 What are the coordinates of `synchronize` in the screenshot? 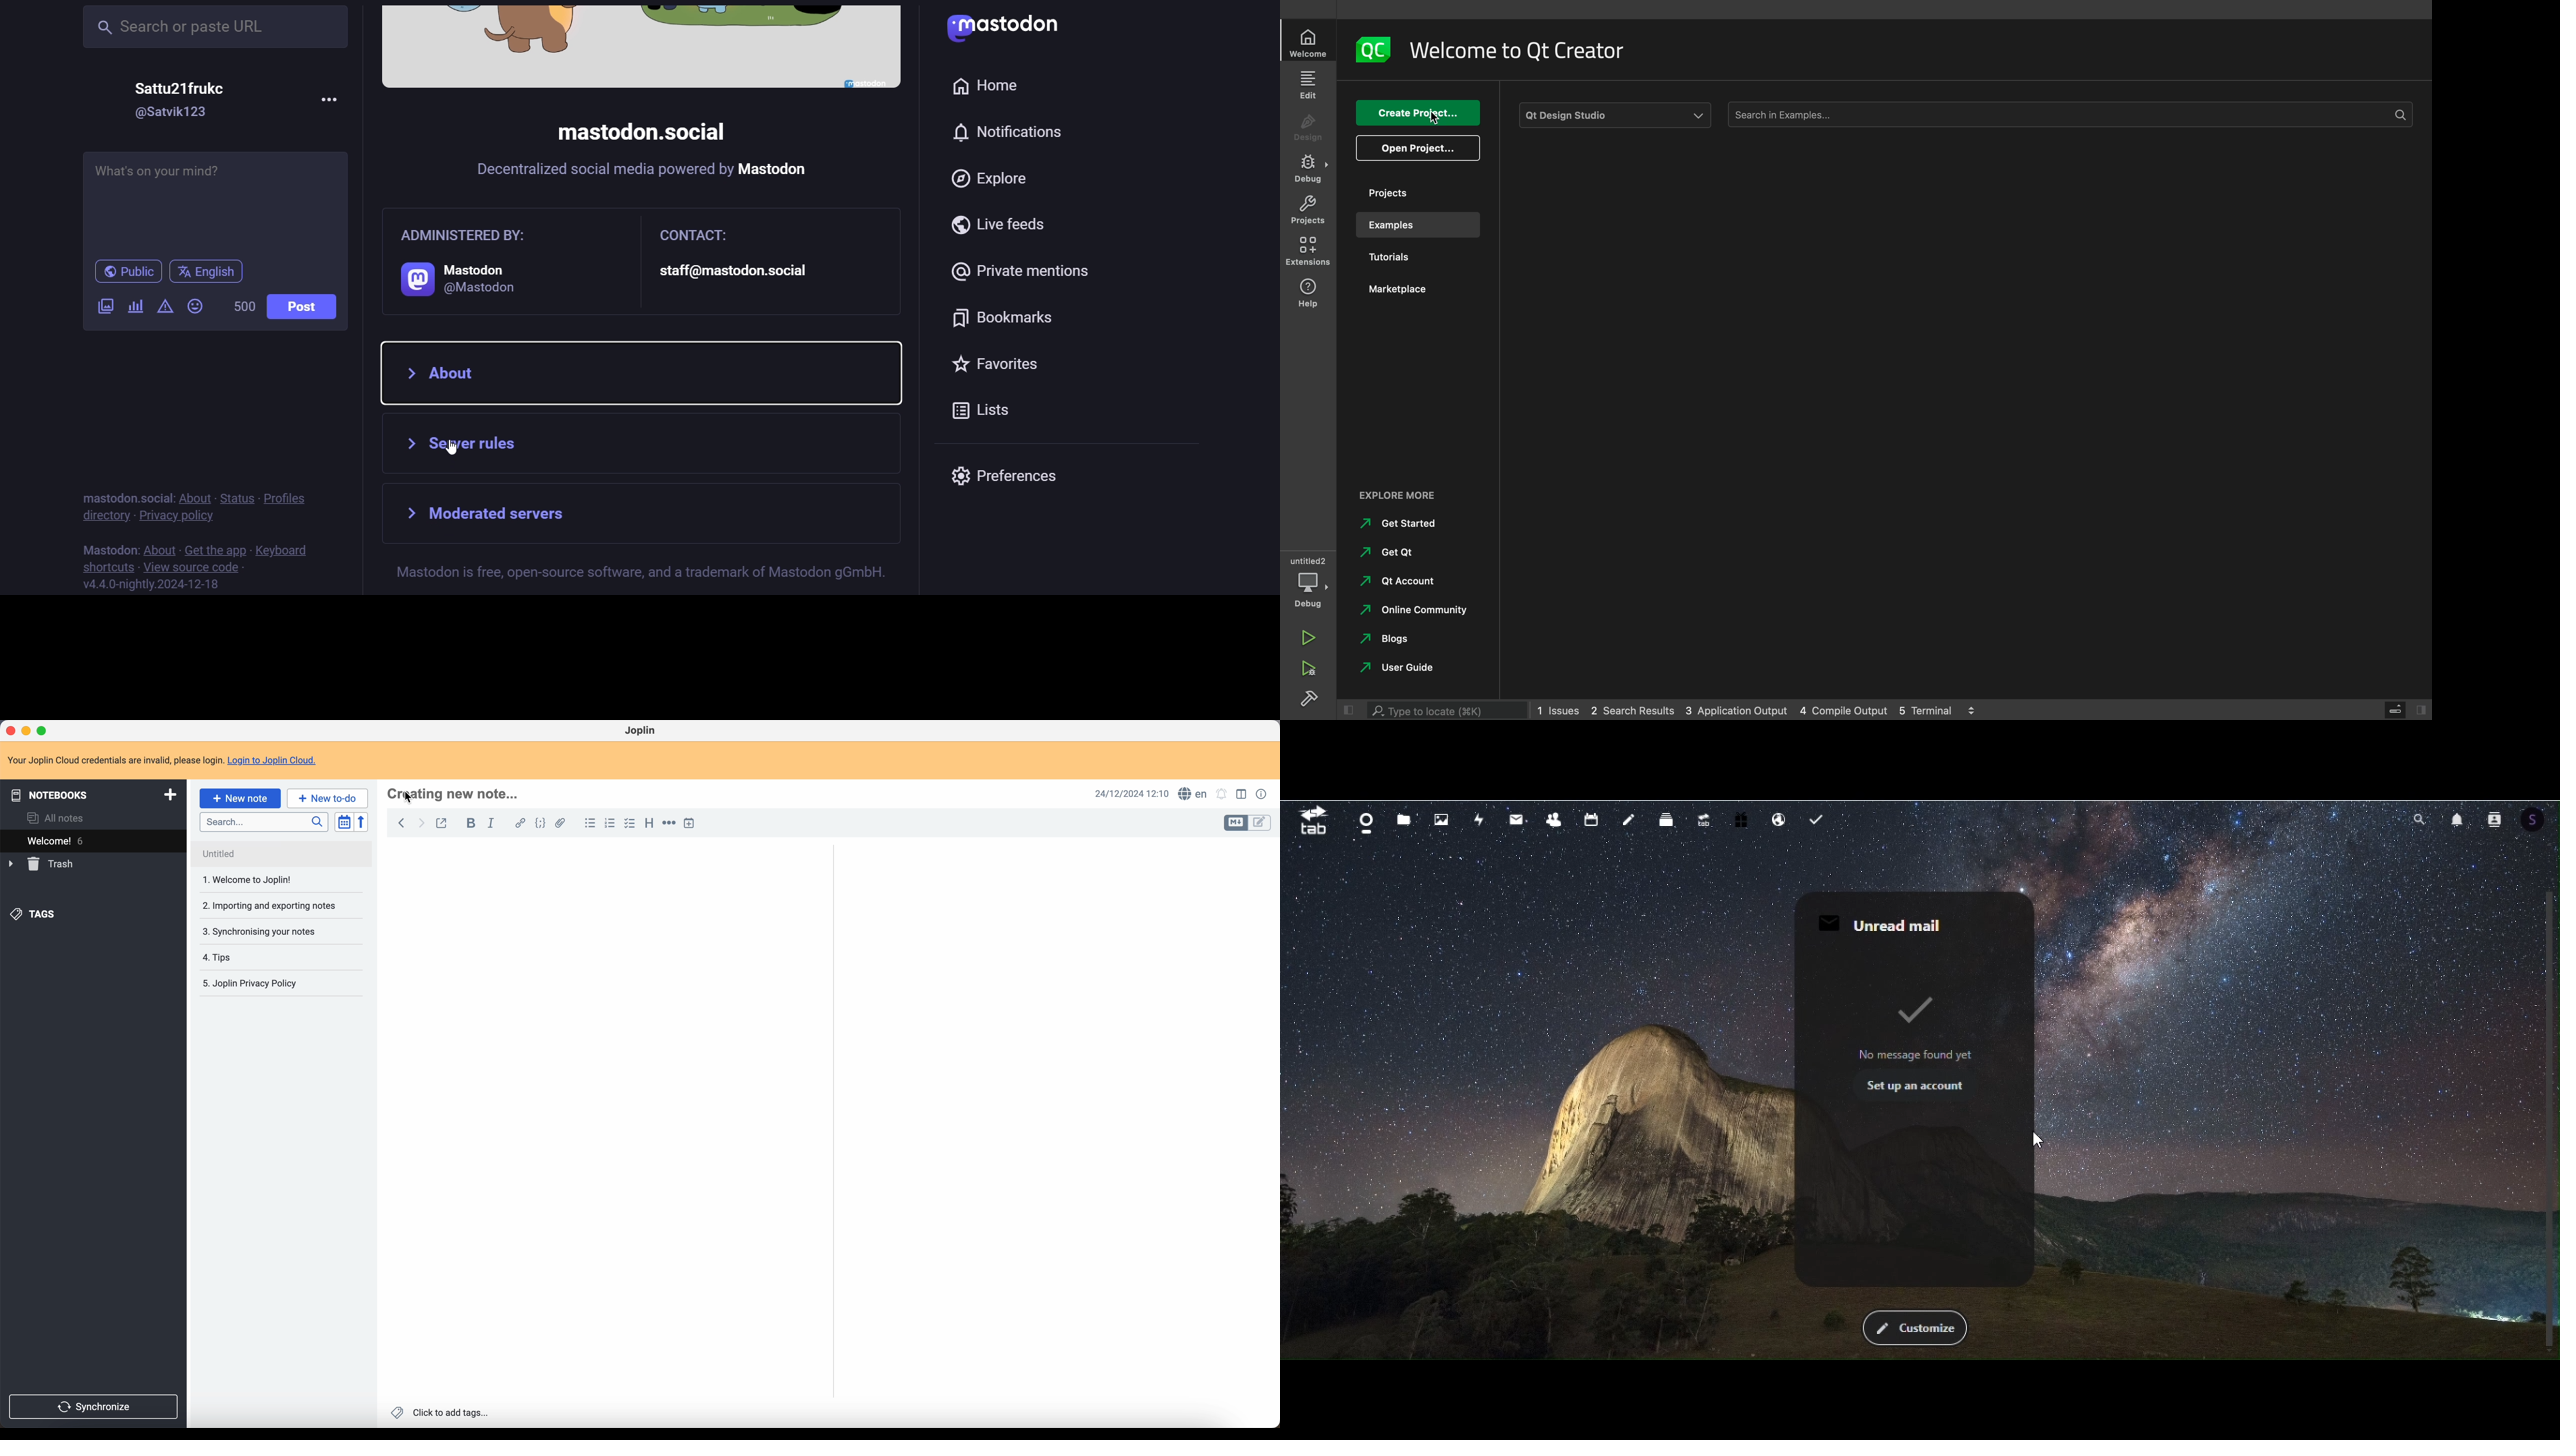 It's located at (94, 1408).